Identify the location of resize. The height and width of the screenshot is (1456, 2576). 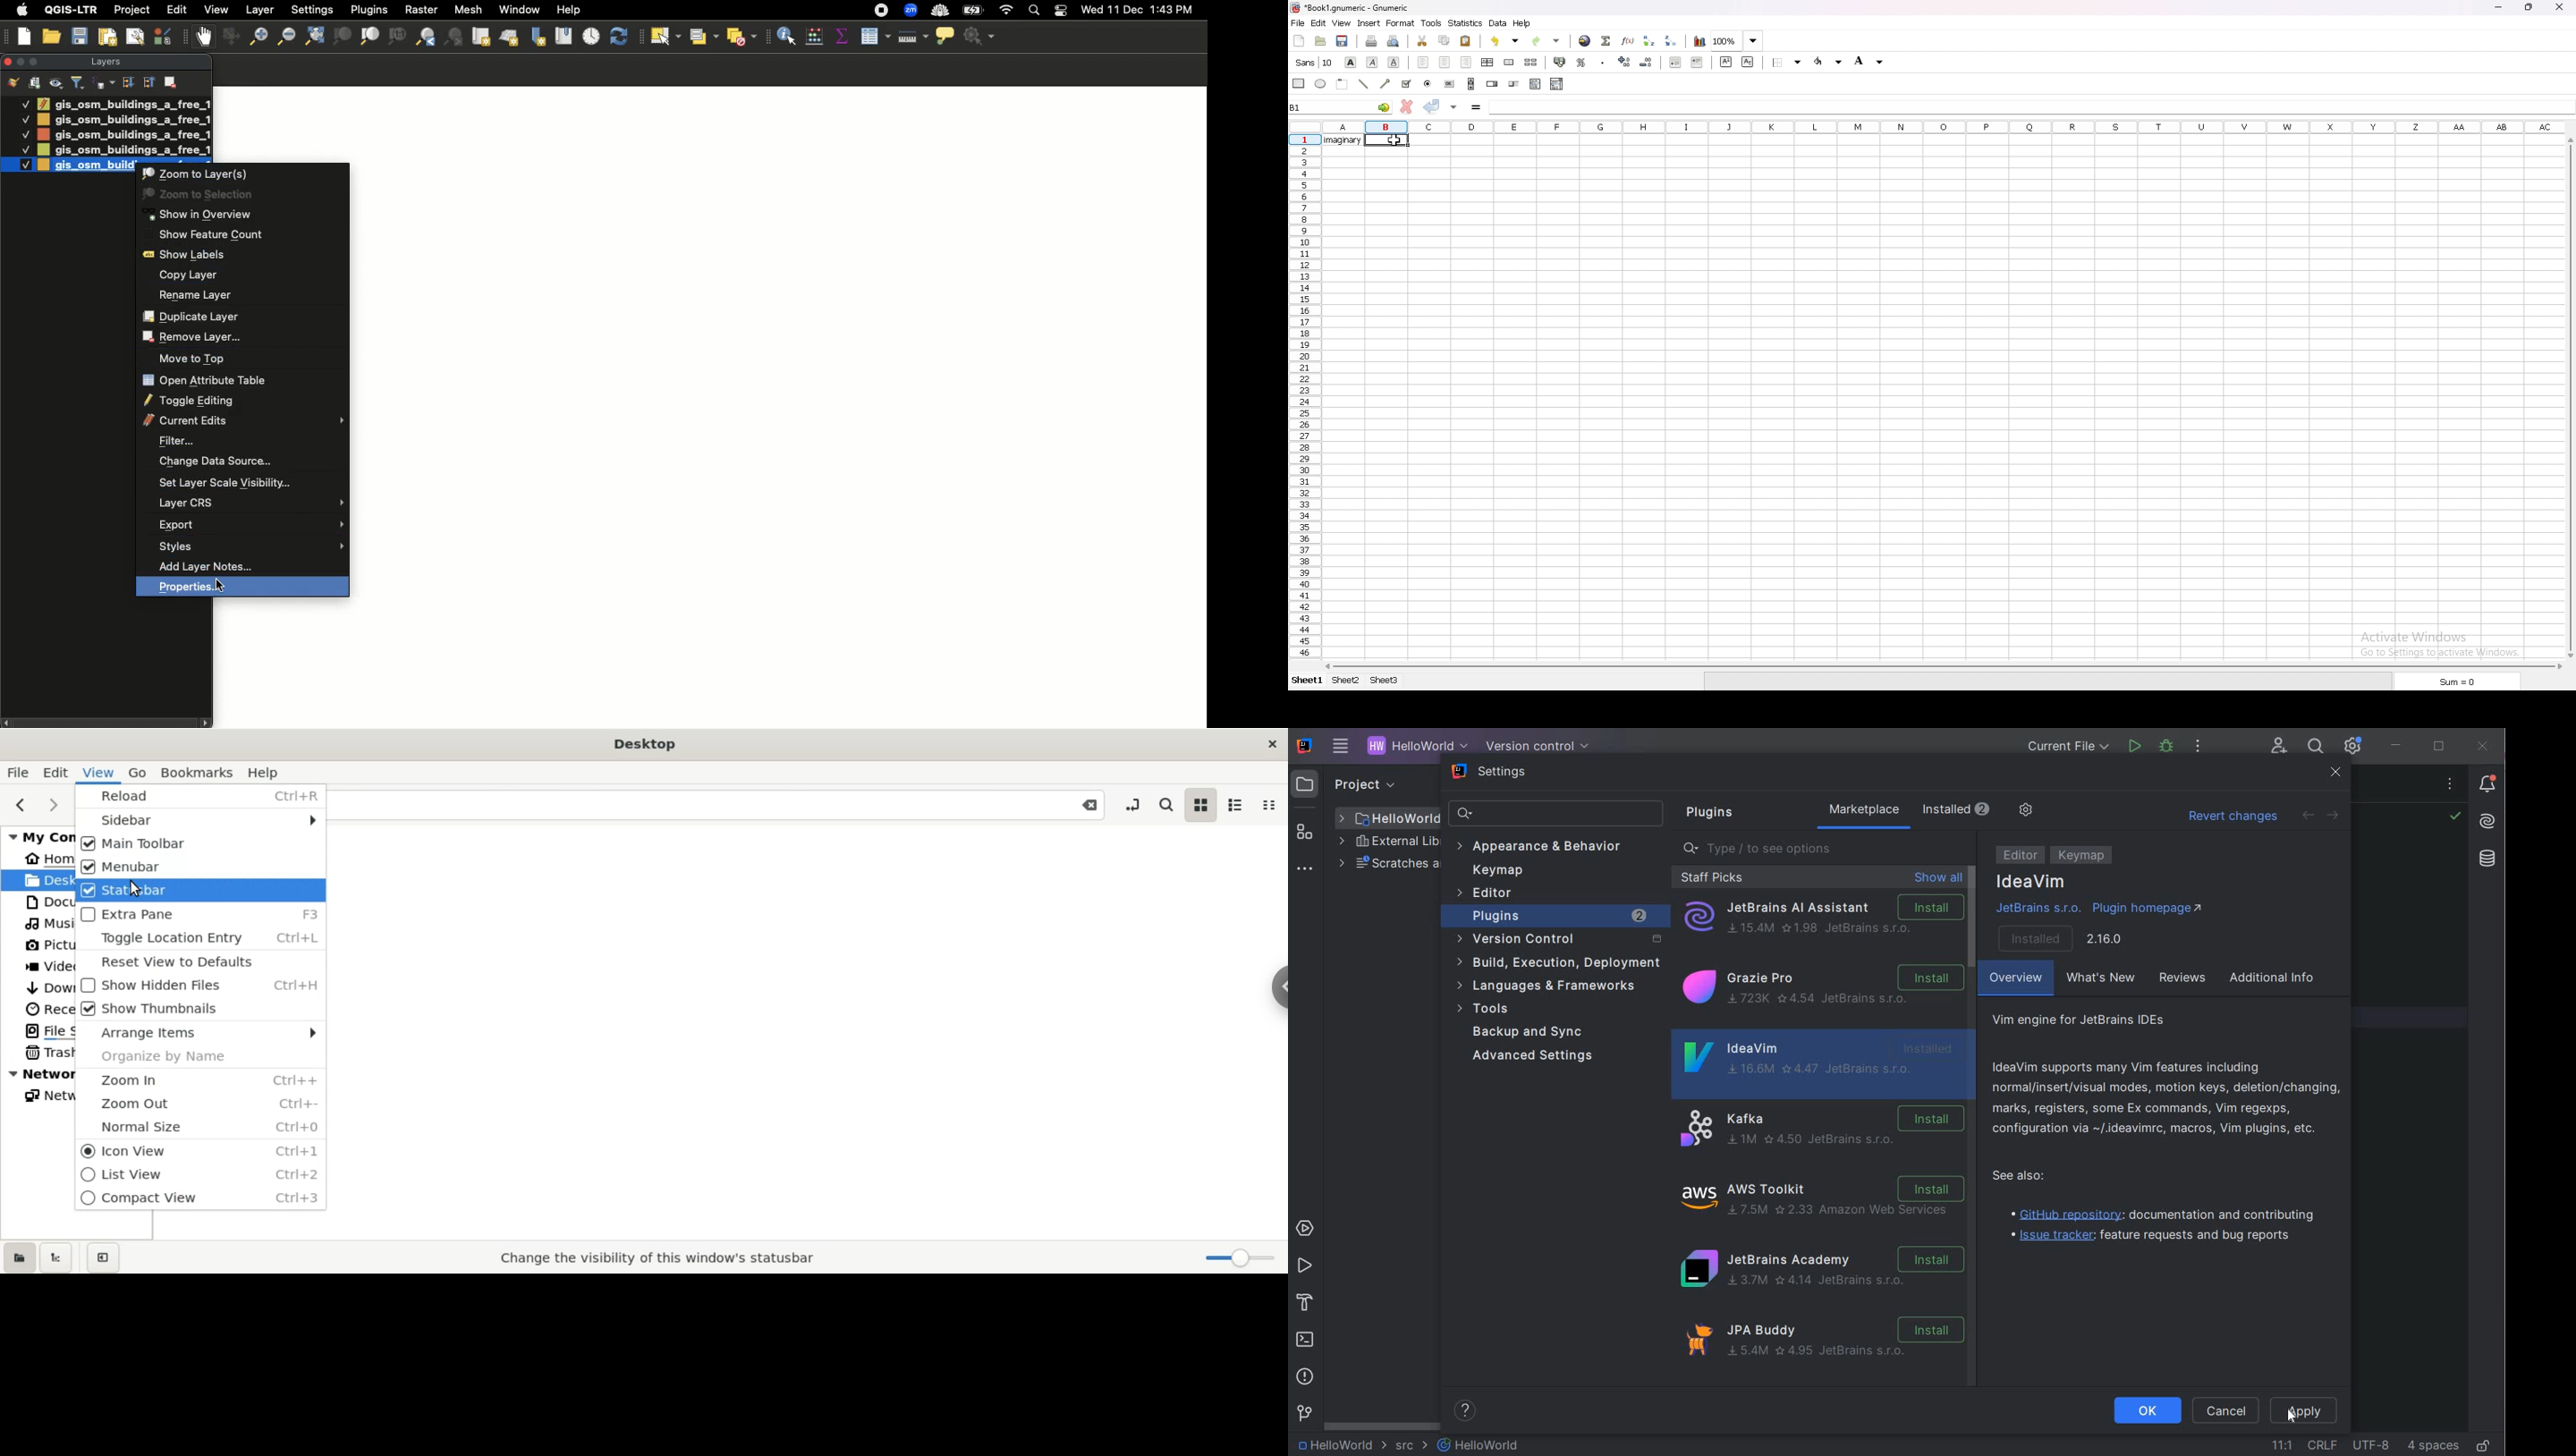
(2530, 8).